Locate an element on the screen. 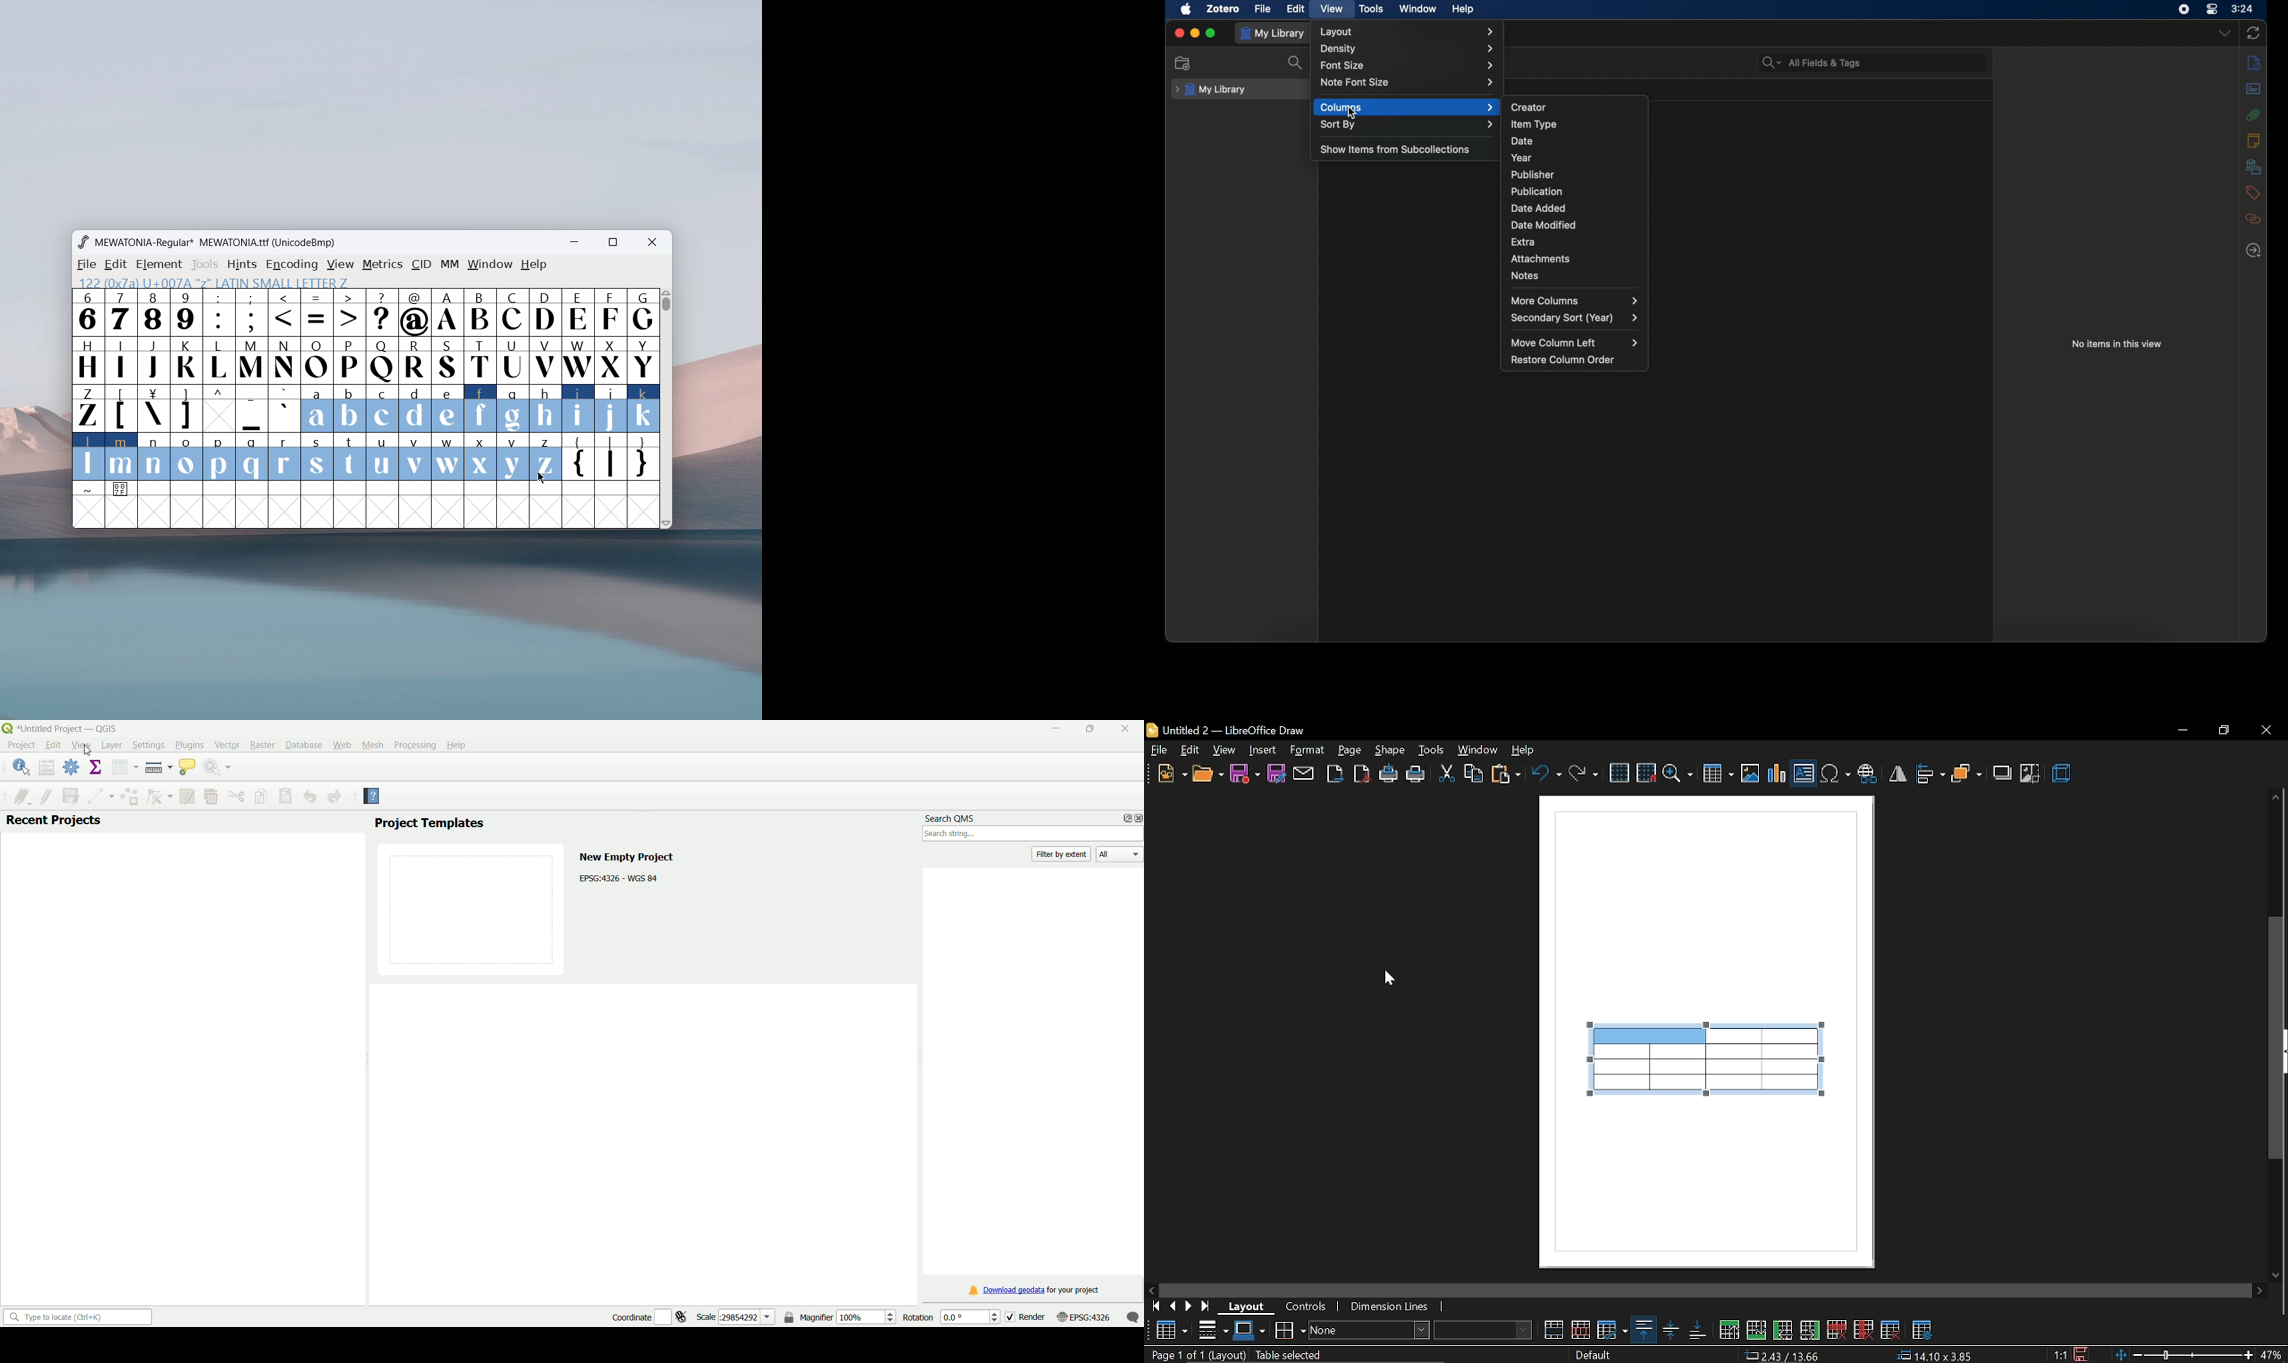 Image resolution: width=2296 pixels, height=1372 pixels. area style is located at coordinates (1370, 1332).